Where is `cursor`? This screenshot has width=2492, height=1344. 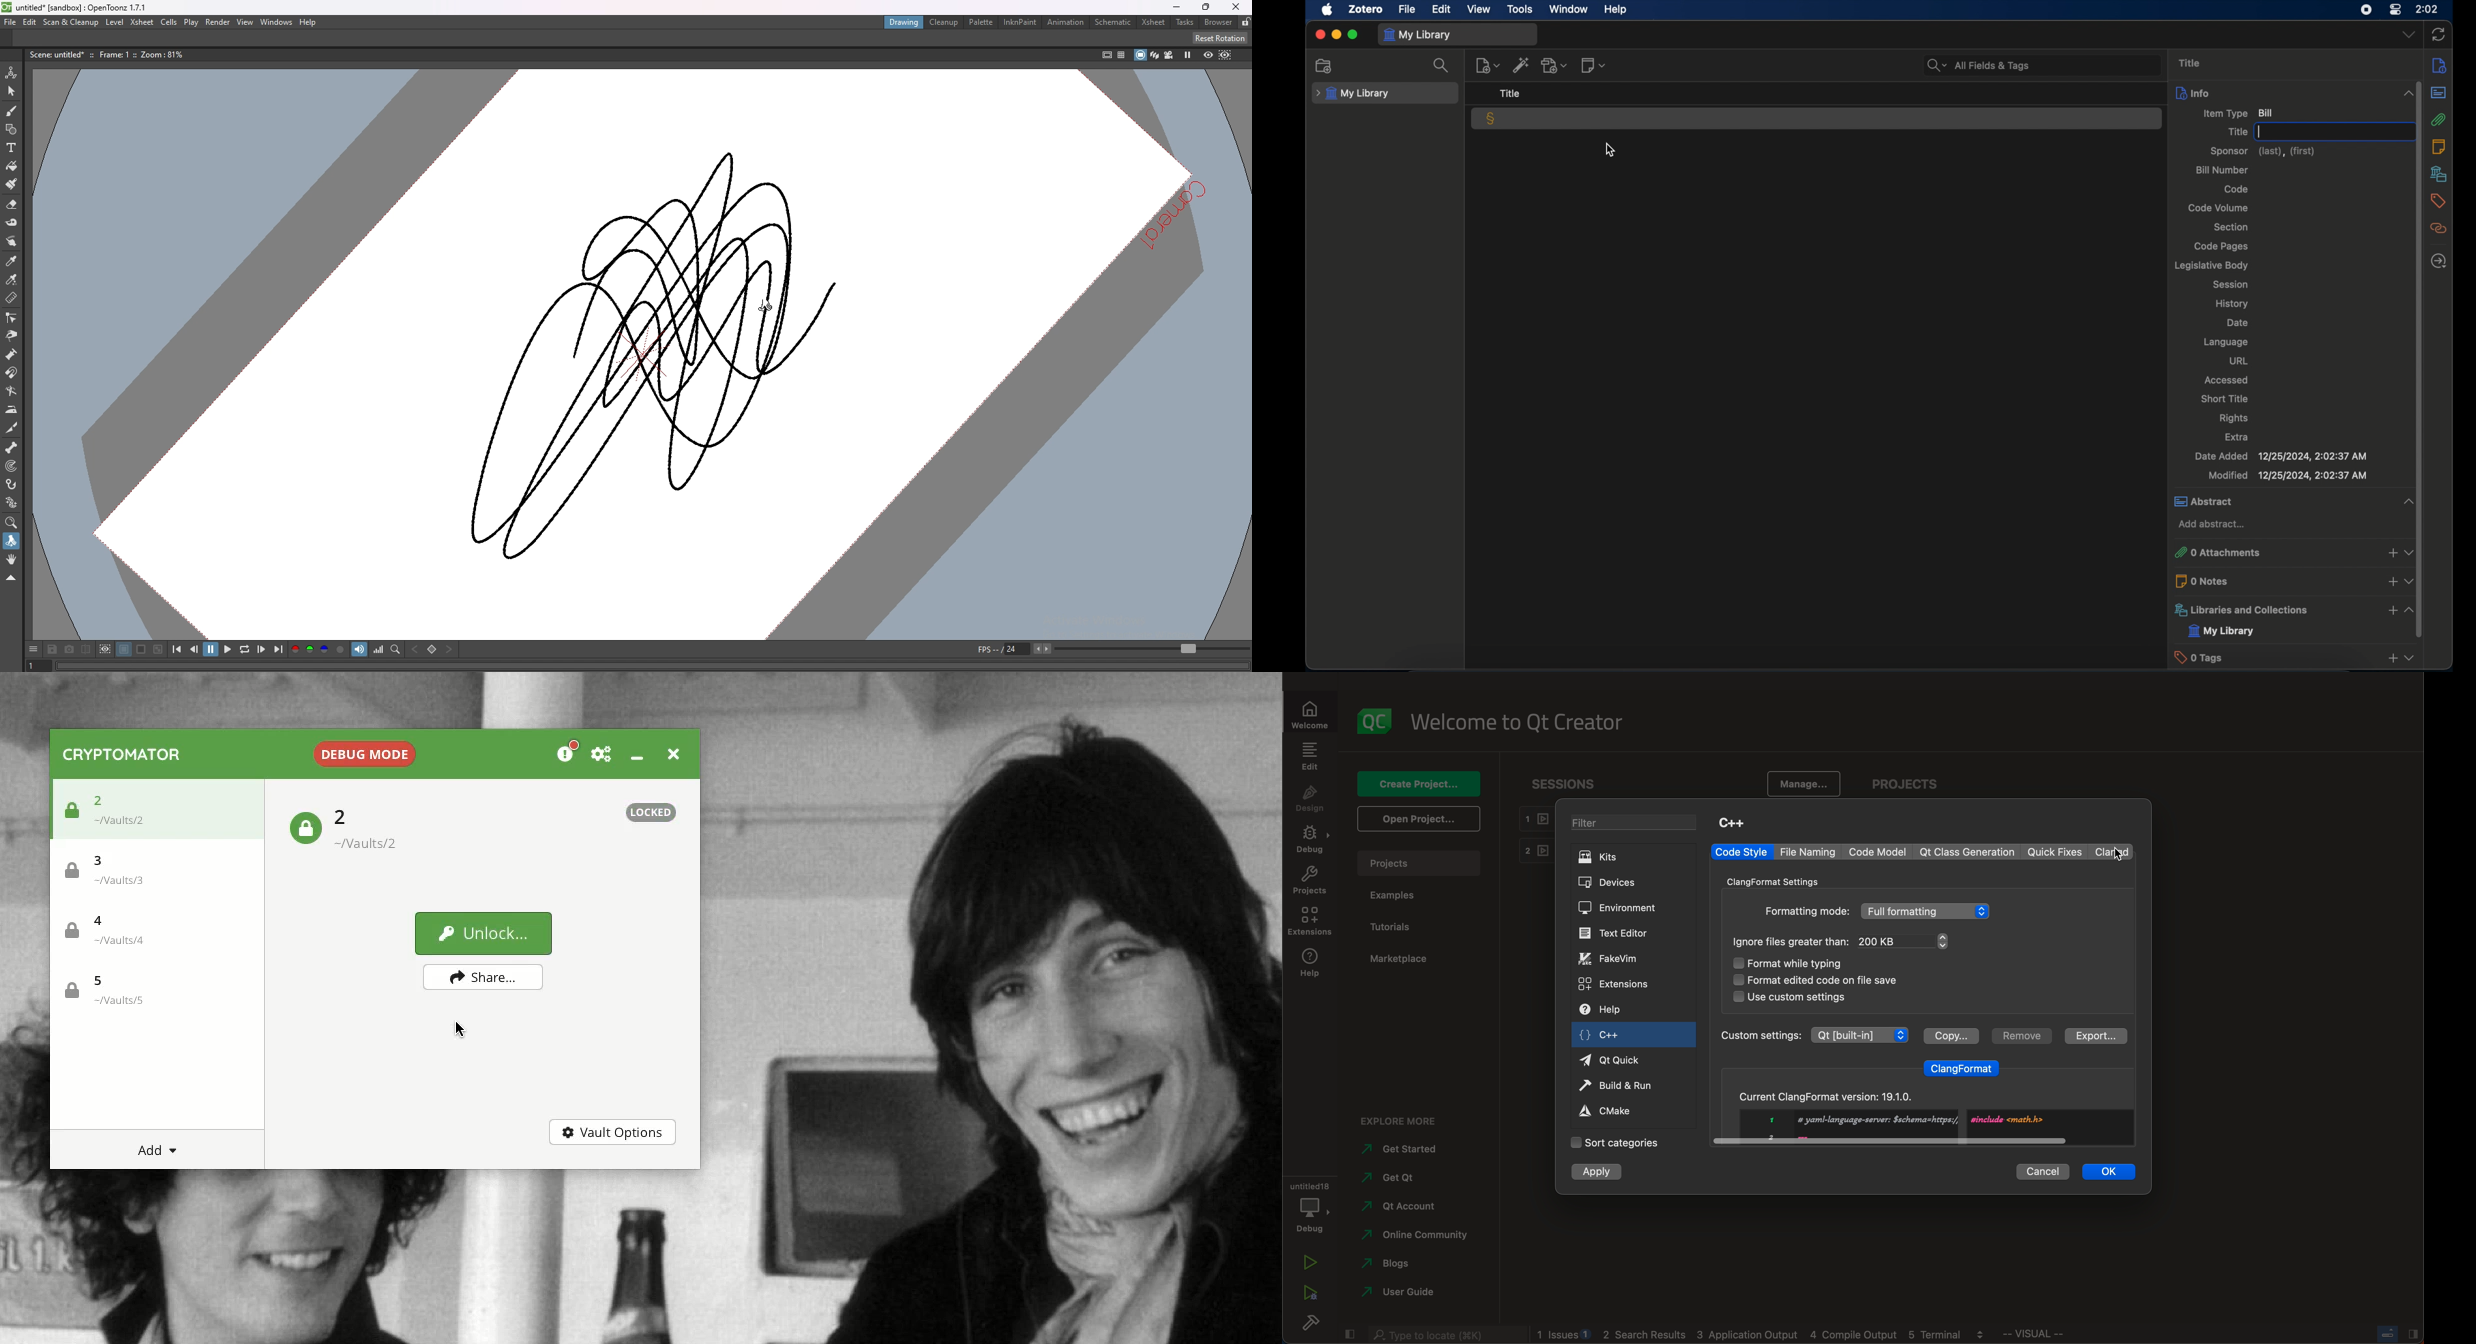 cursor is located at coordinates (462, 1026).